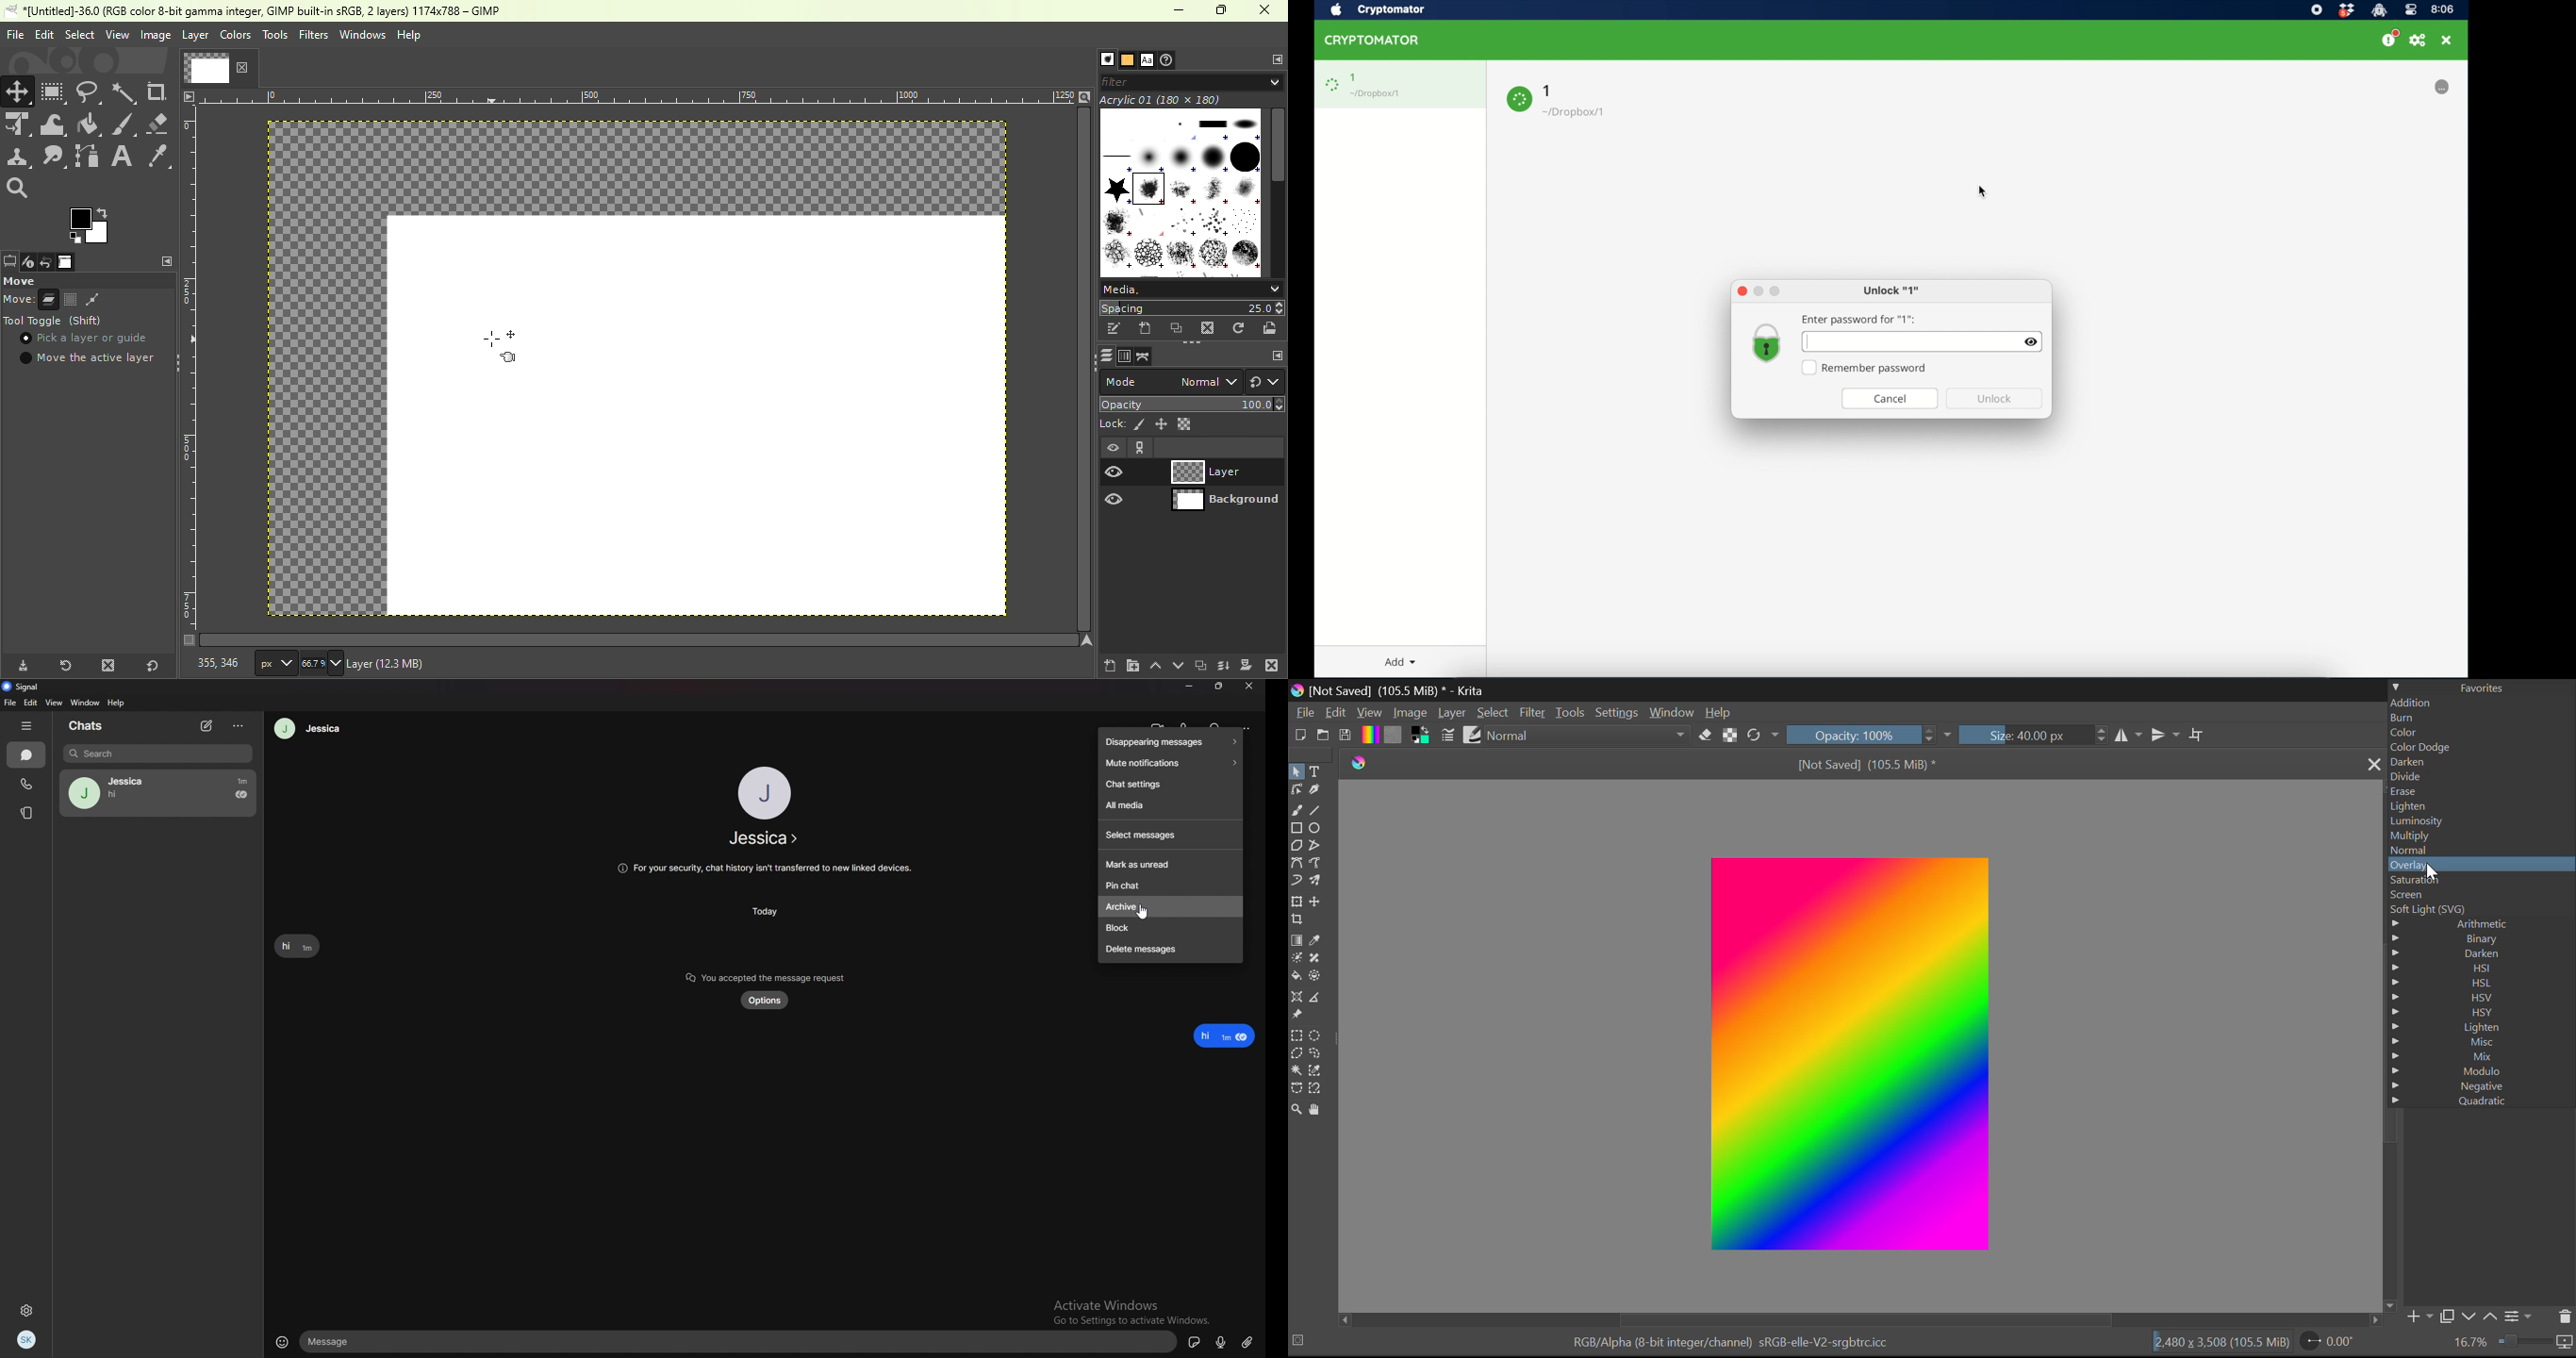  What do you see at coordinates (1296, 790) in the screenshot?
I see `Edit Shape` at bounding box center [1296, 790].